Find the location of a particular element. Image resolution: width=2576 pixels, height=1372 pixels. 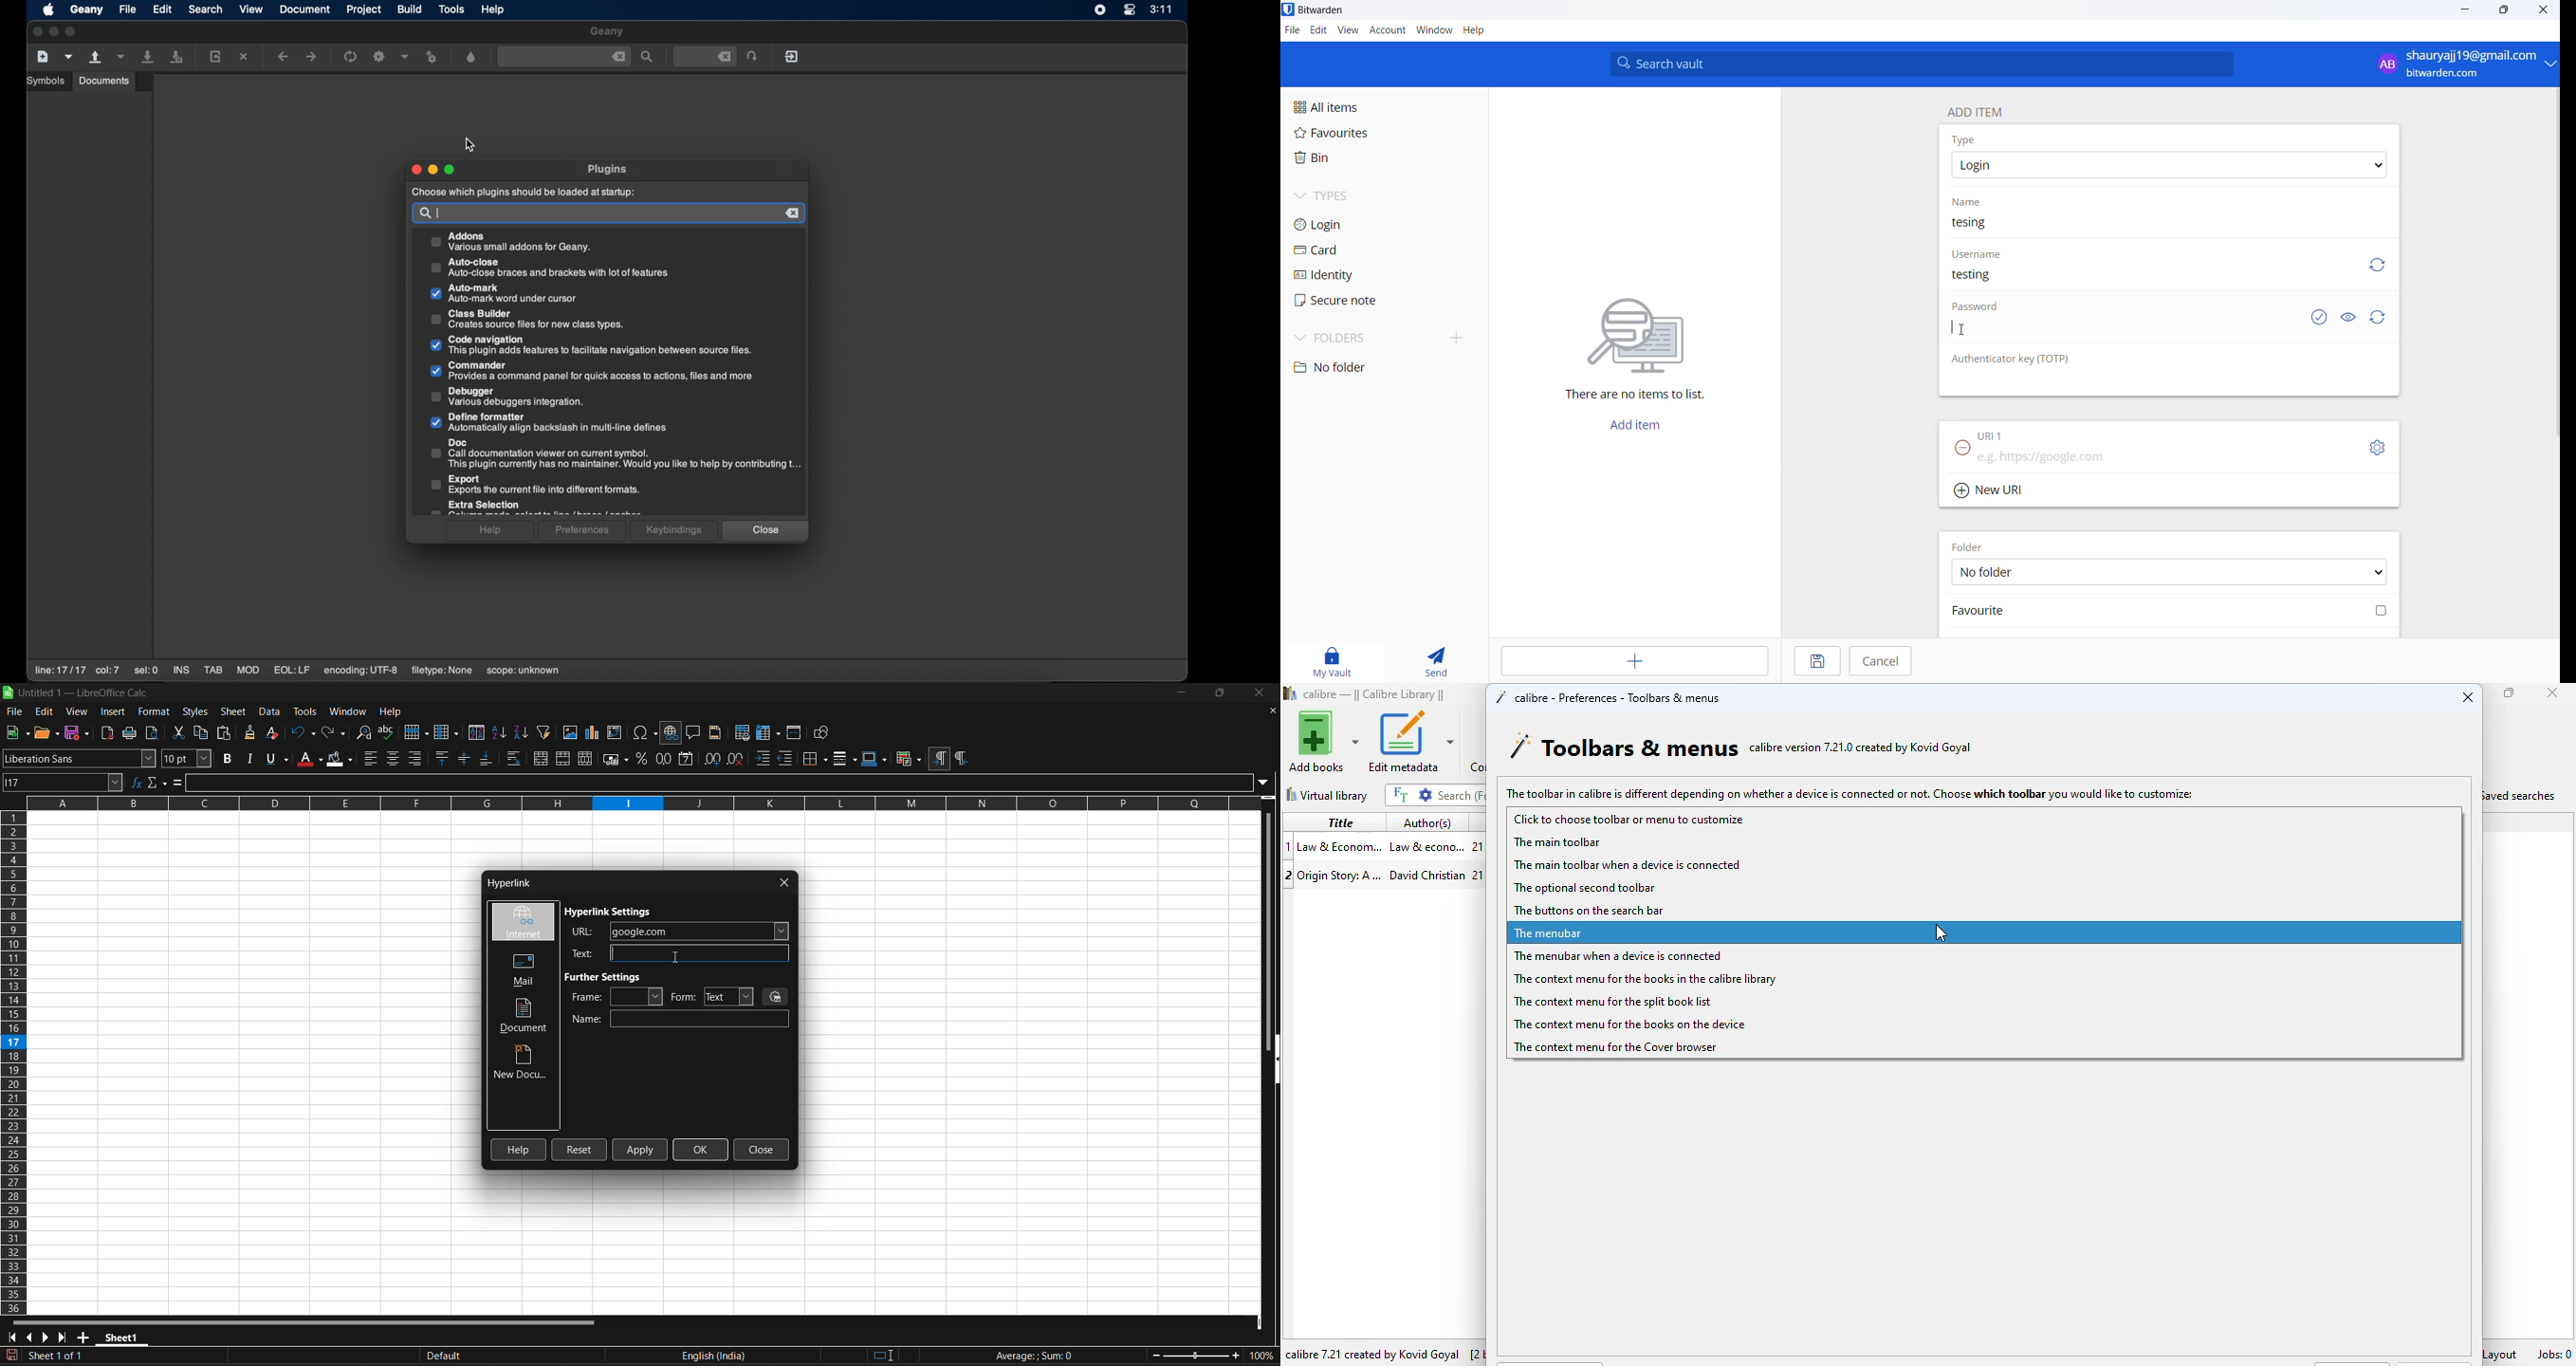

author(s) is located at coordinates (1427, 823).